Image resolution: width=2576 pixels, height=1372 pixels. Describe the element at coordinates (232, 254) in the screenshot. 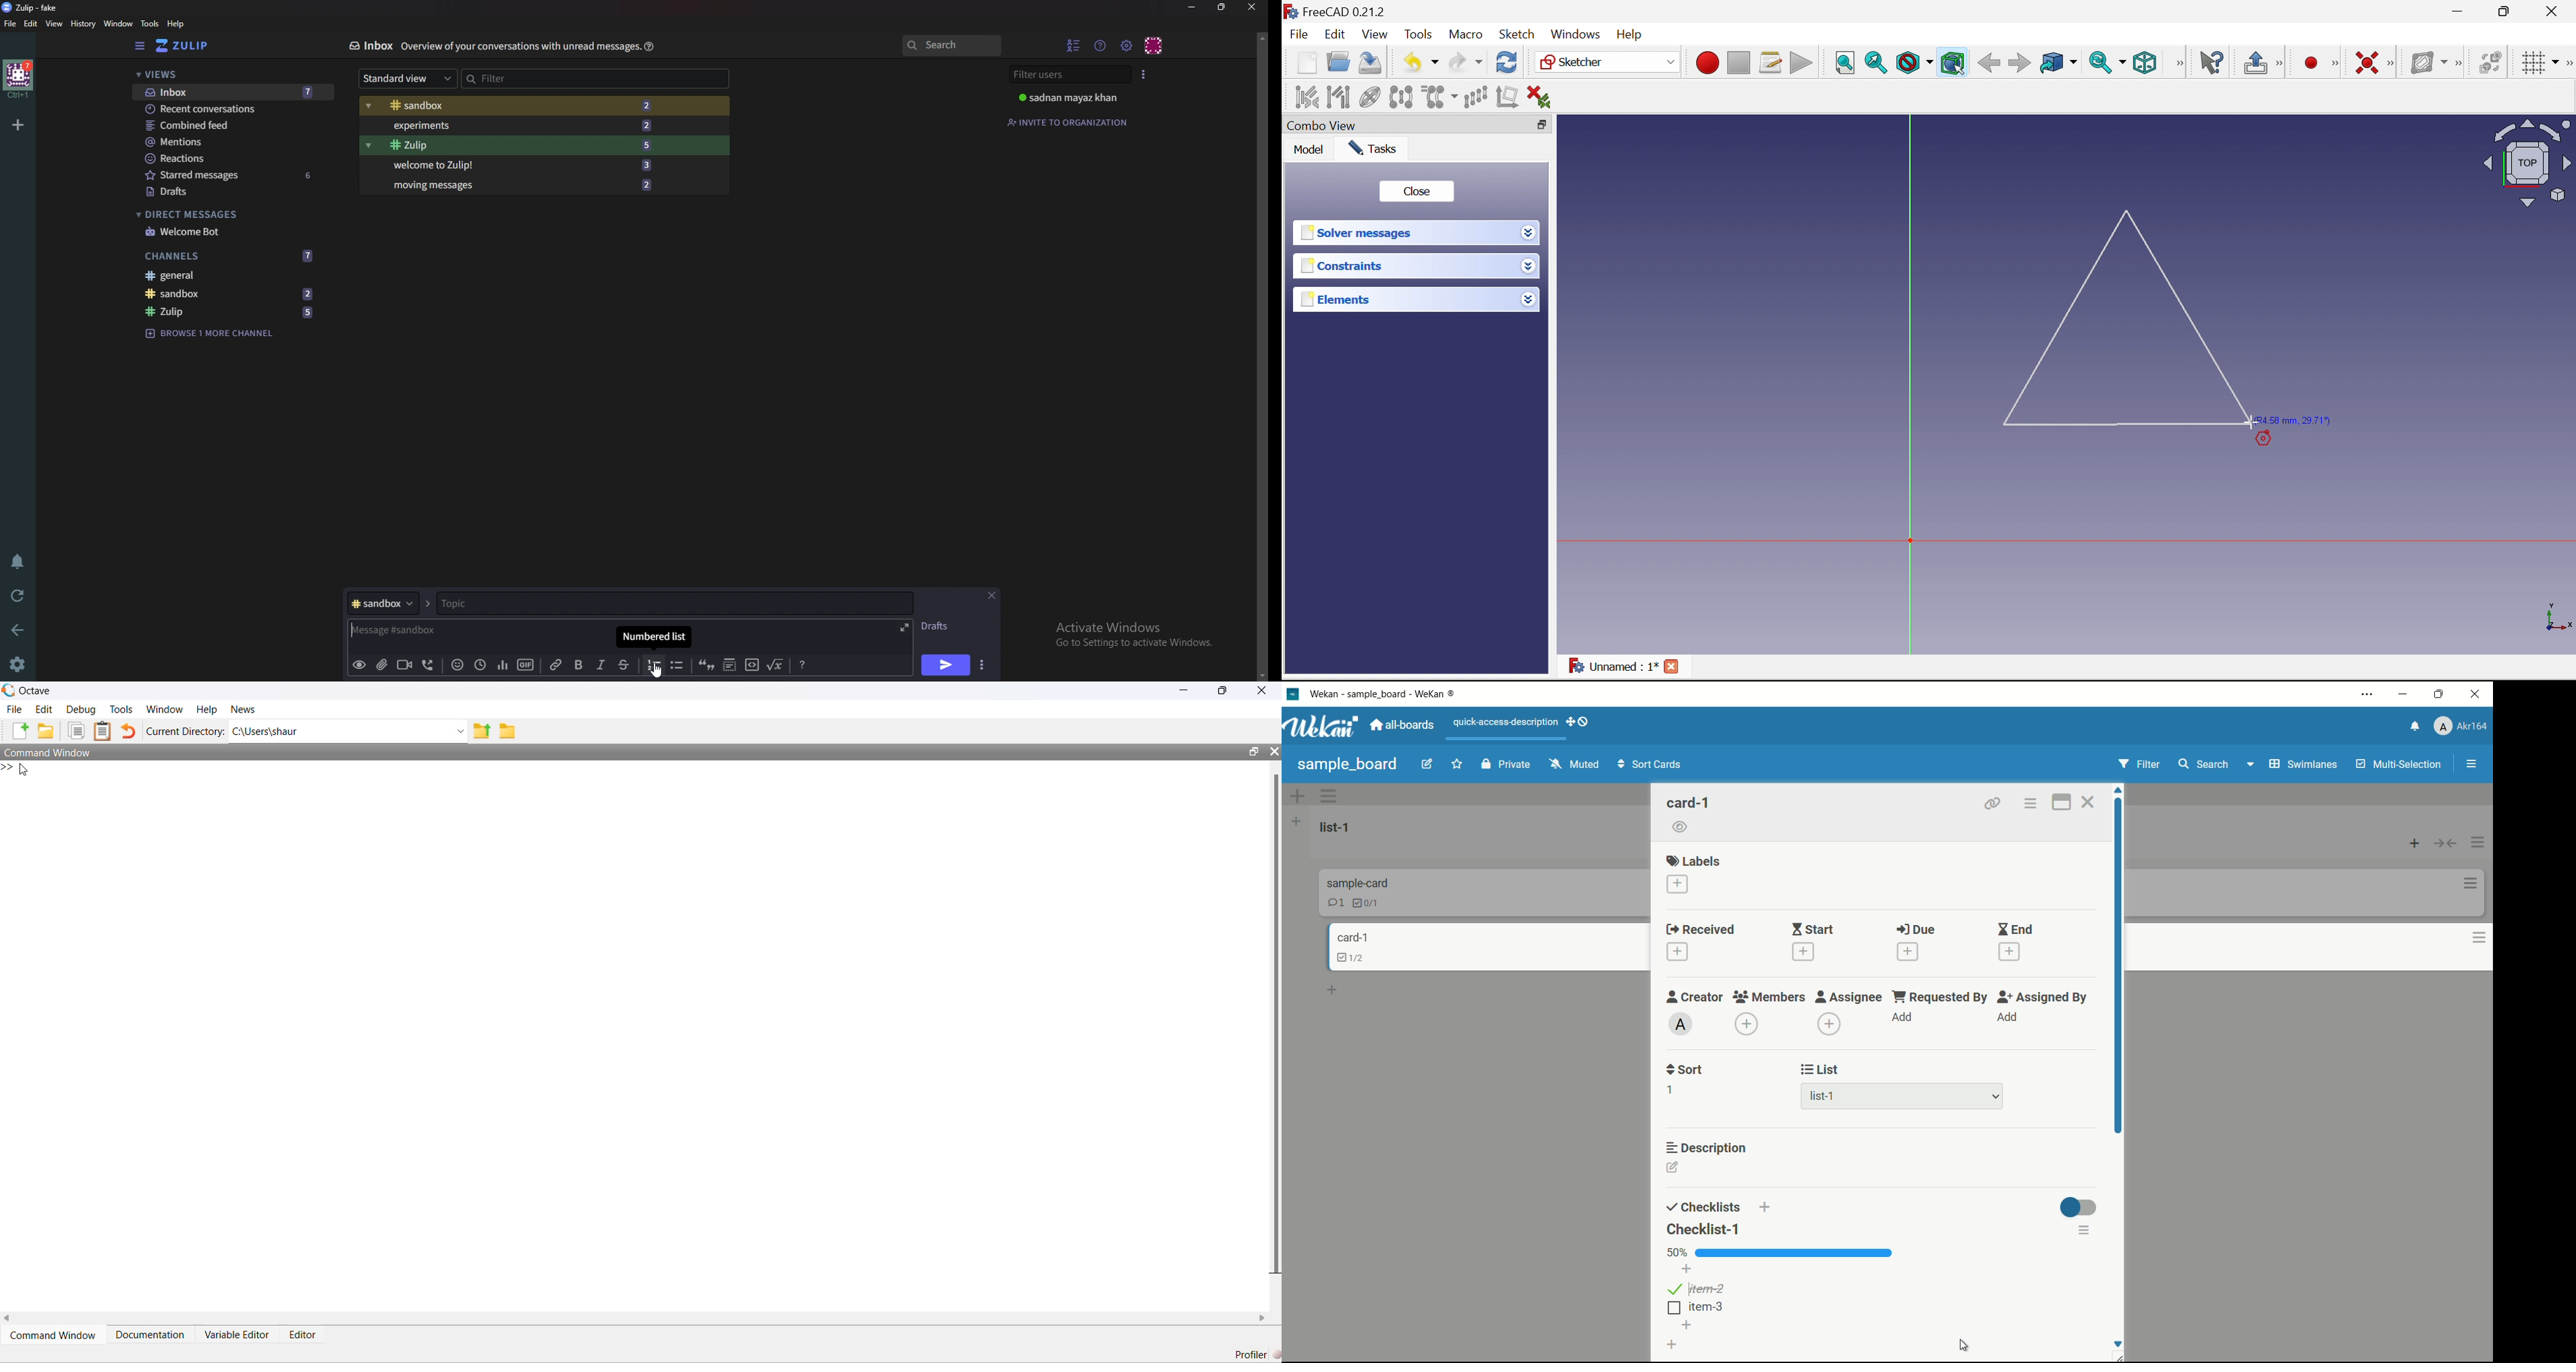

I see `Channels` at that location.